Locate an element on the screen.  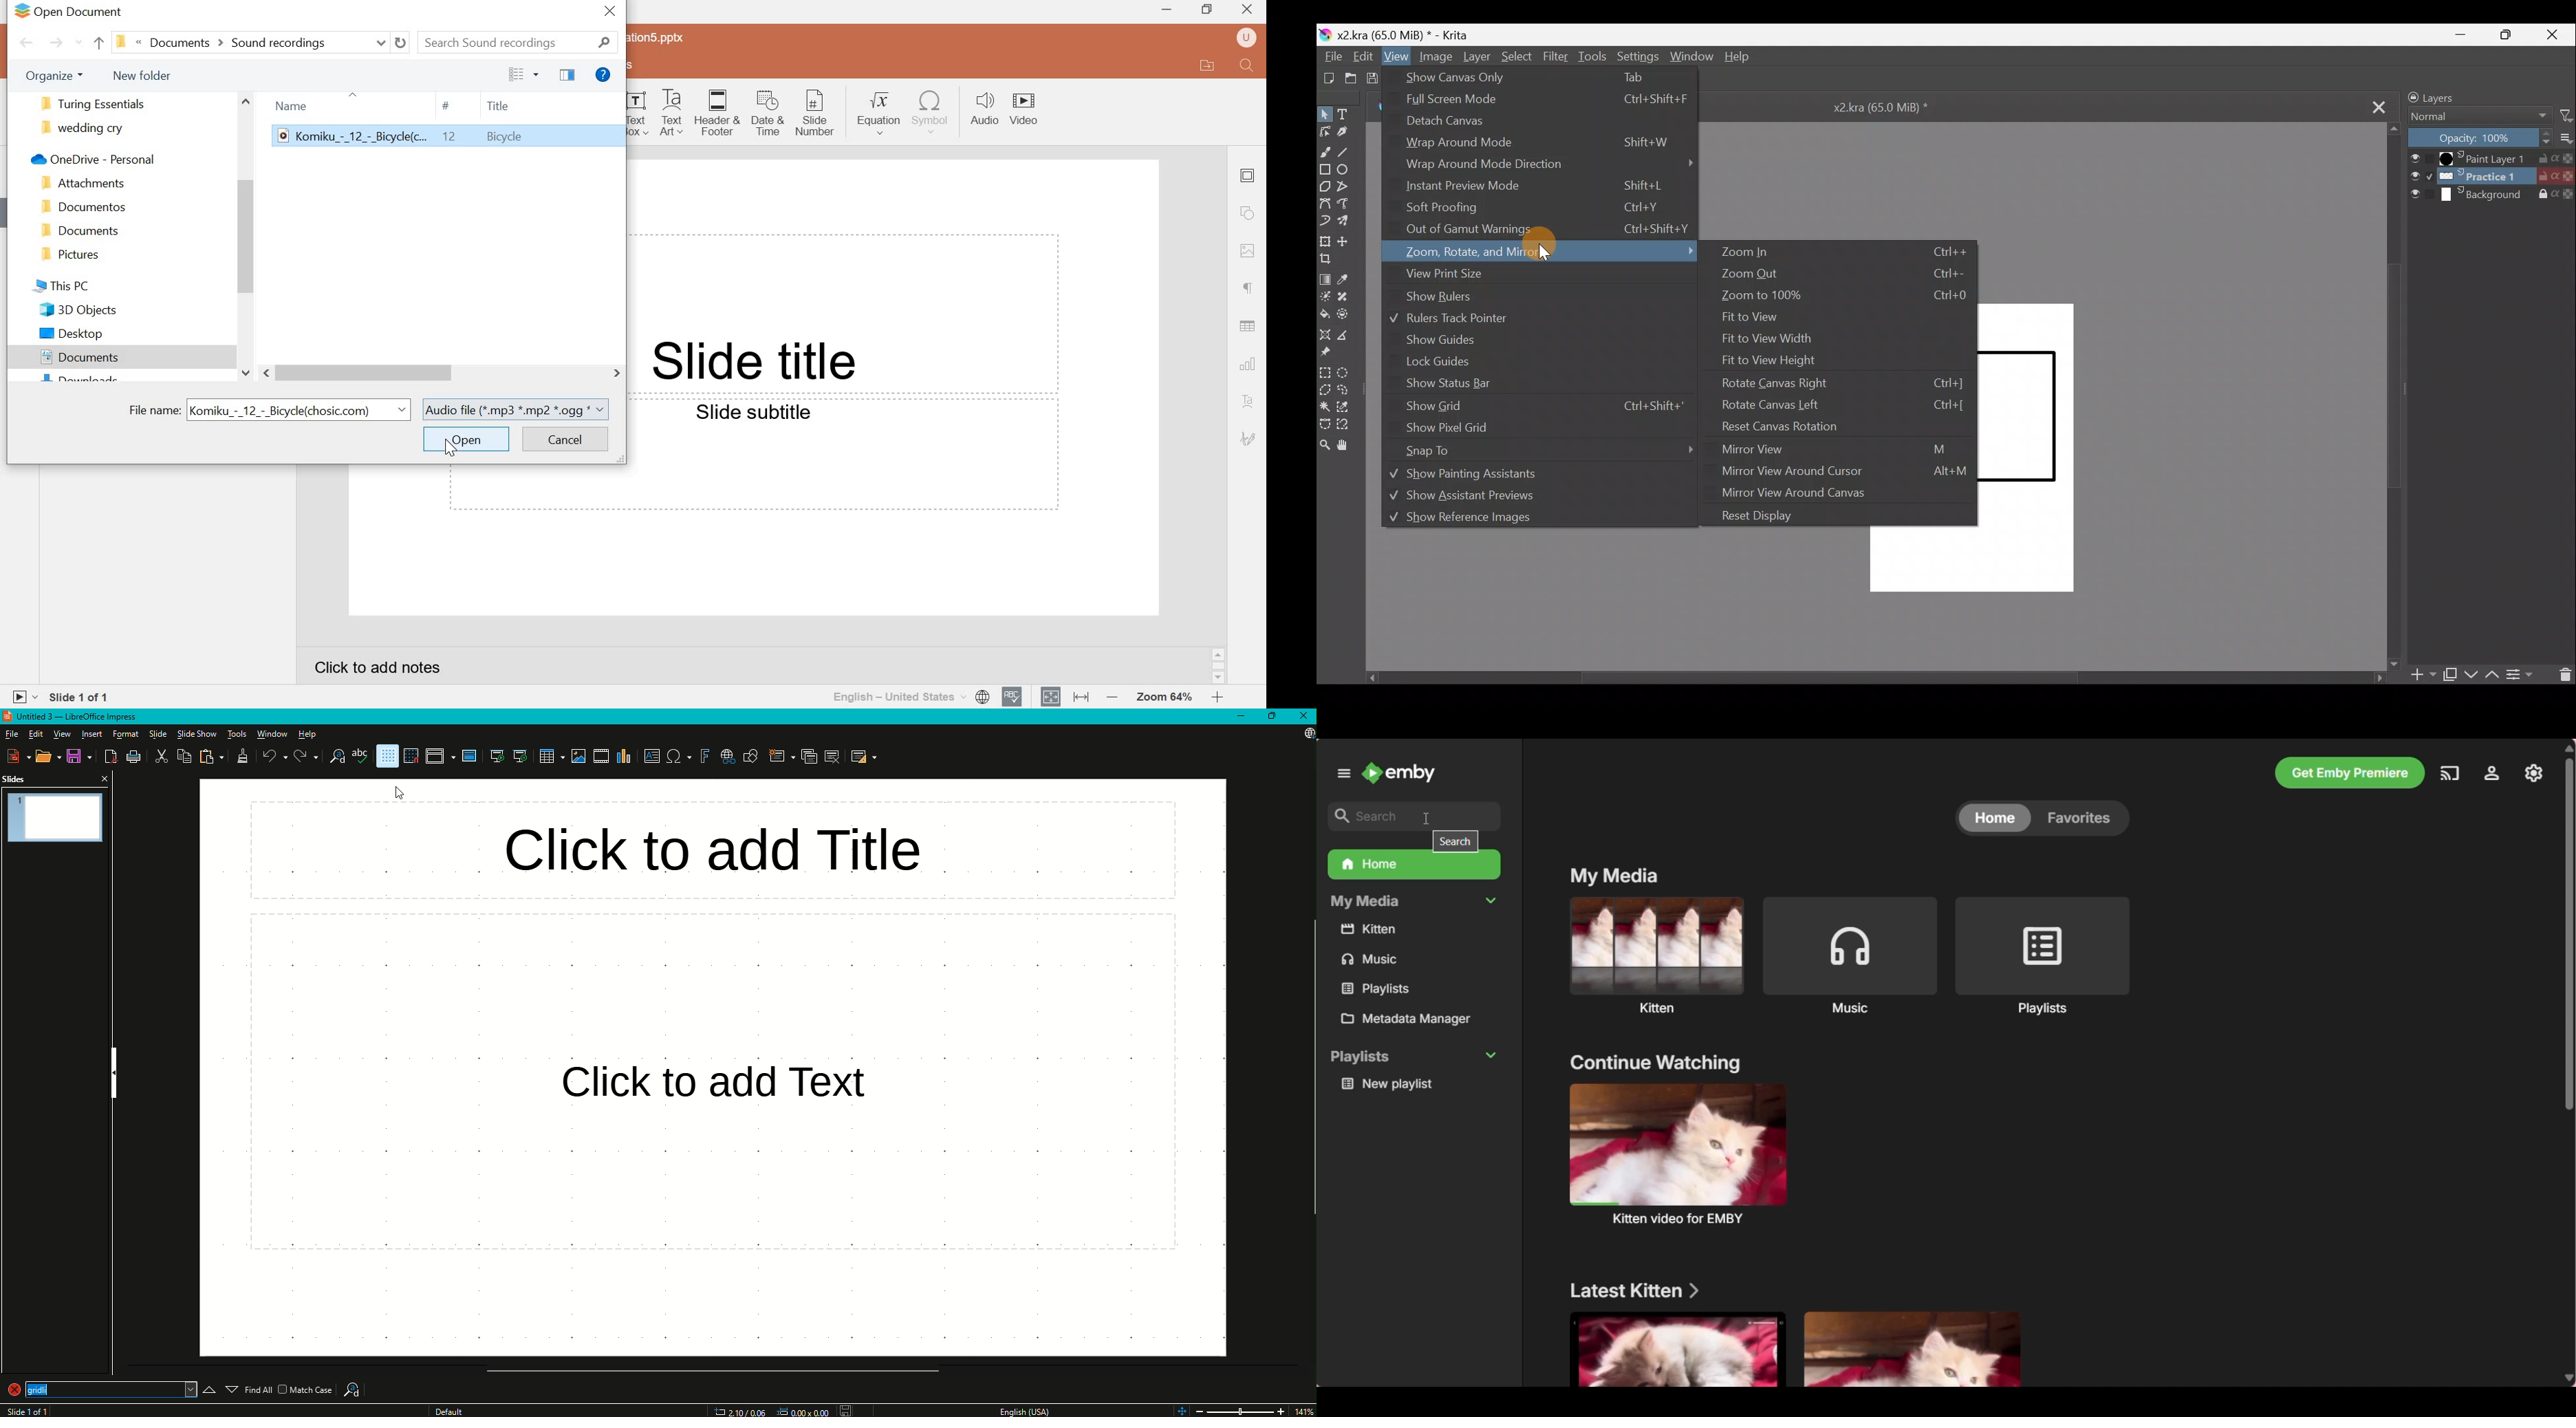
Latest kitten is located at coordinates (1637, 1290).